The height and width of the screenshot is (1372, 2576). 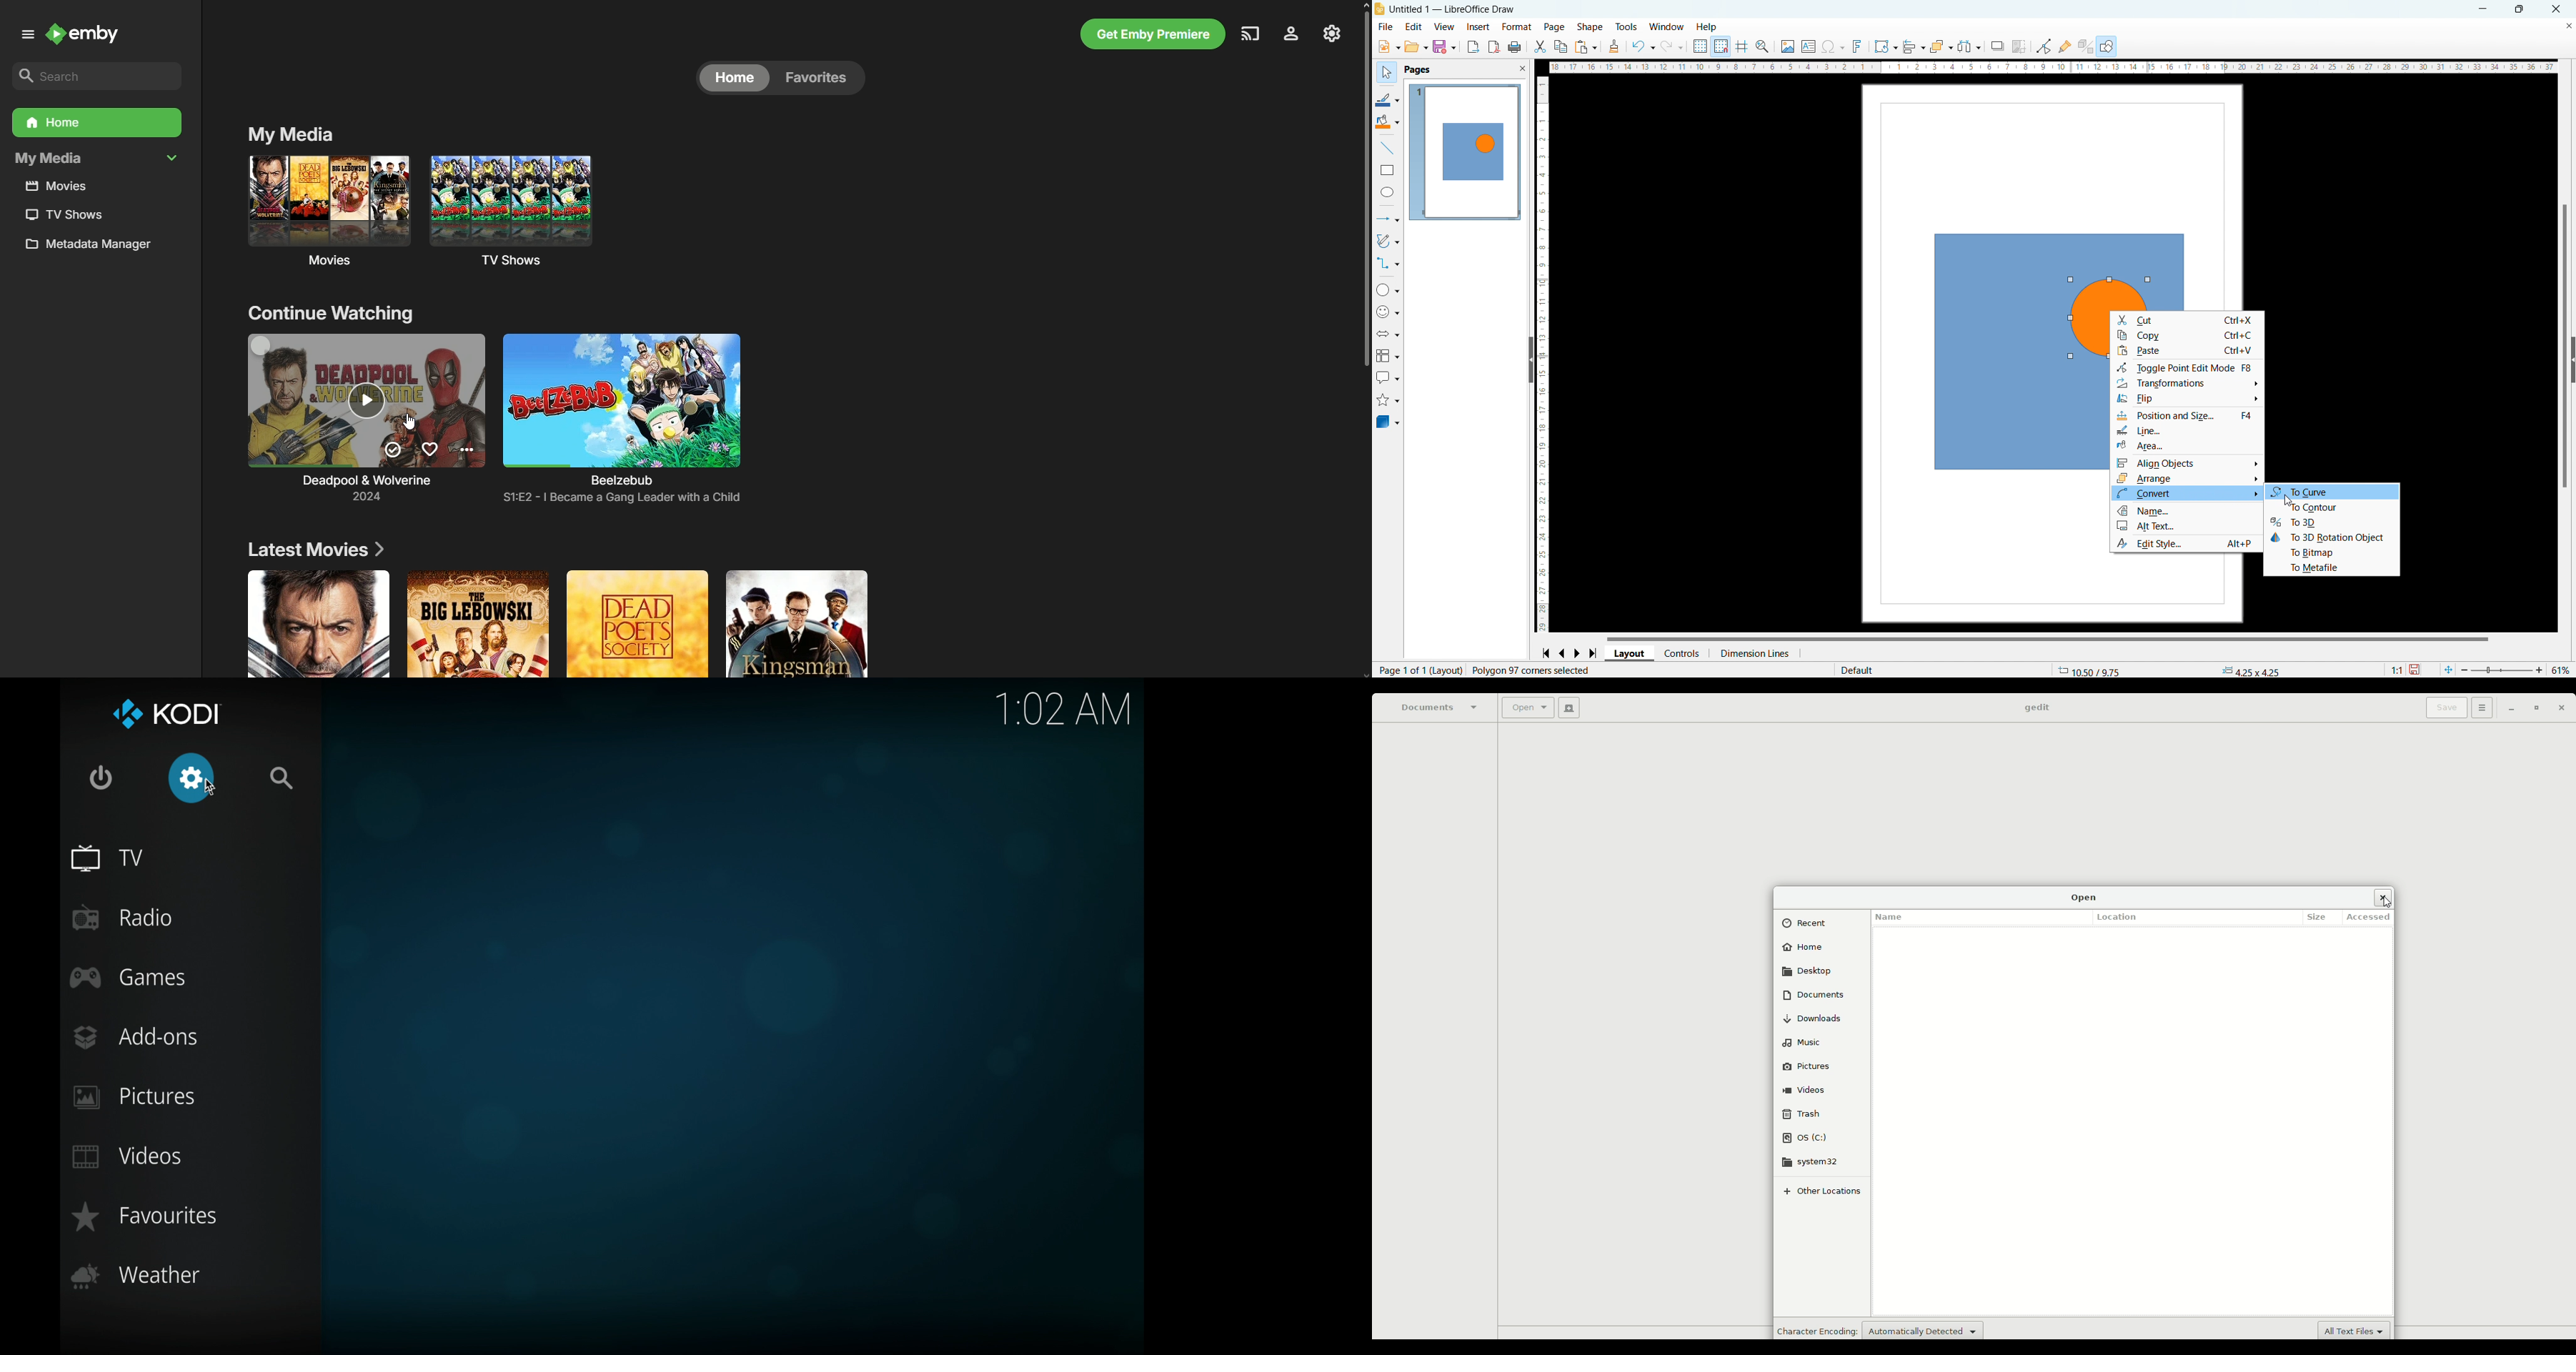 I want to click on go to first page, so click(x=1546, y=652).